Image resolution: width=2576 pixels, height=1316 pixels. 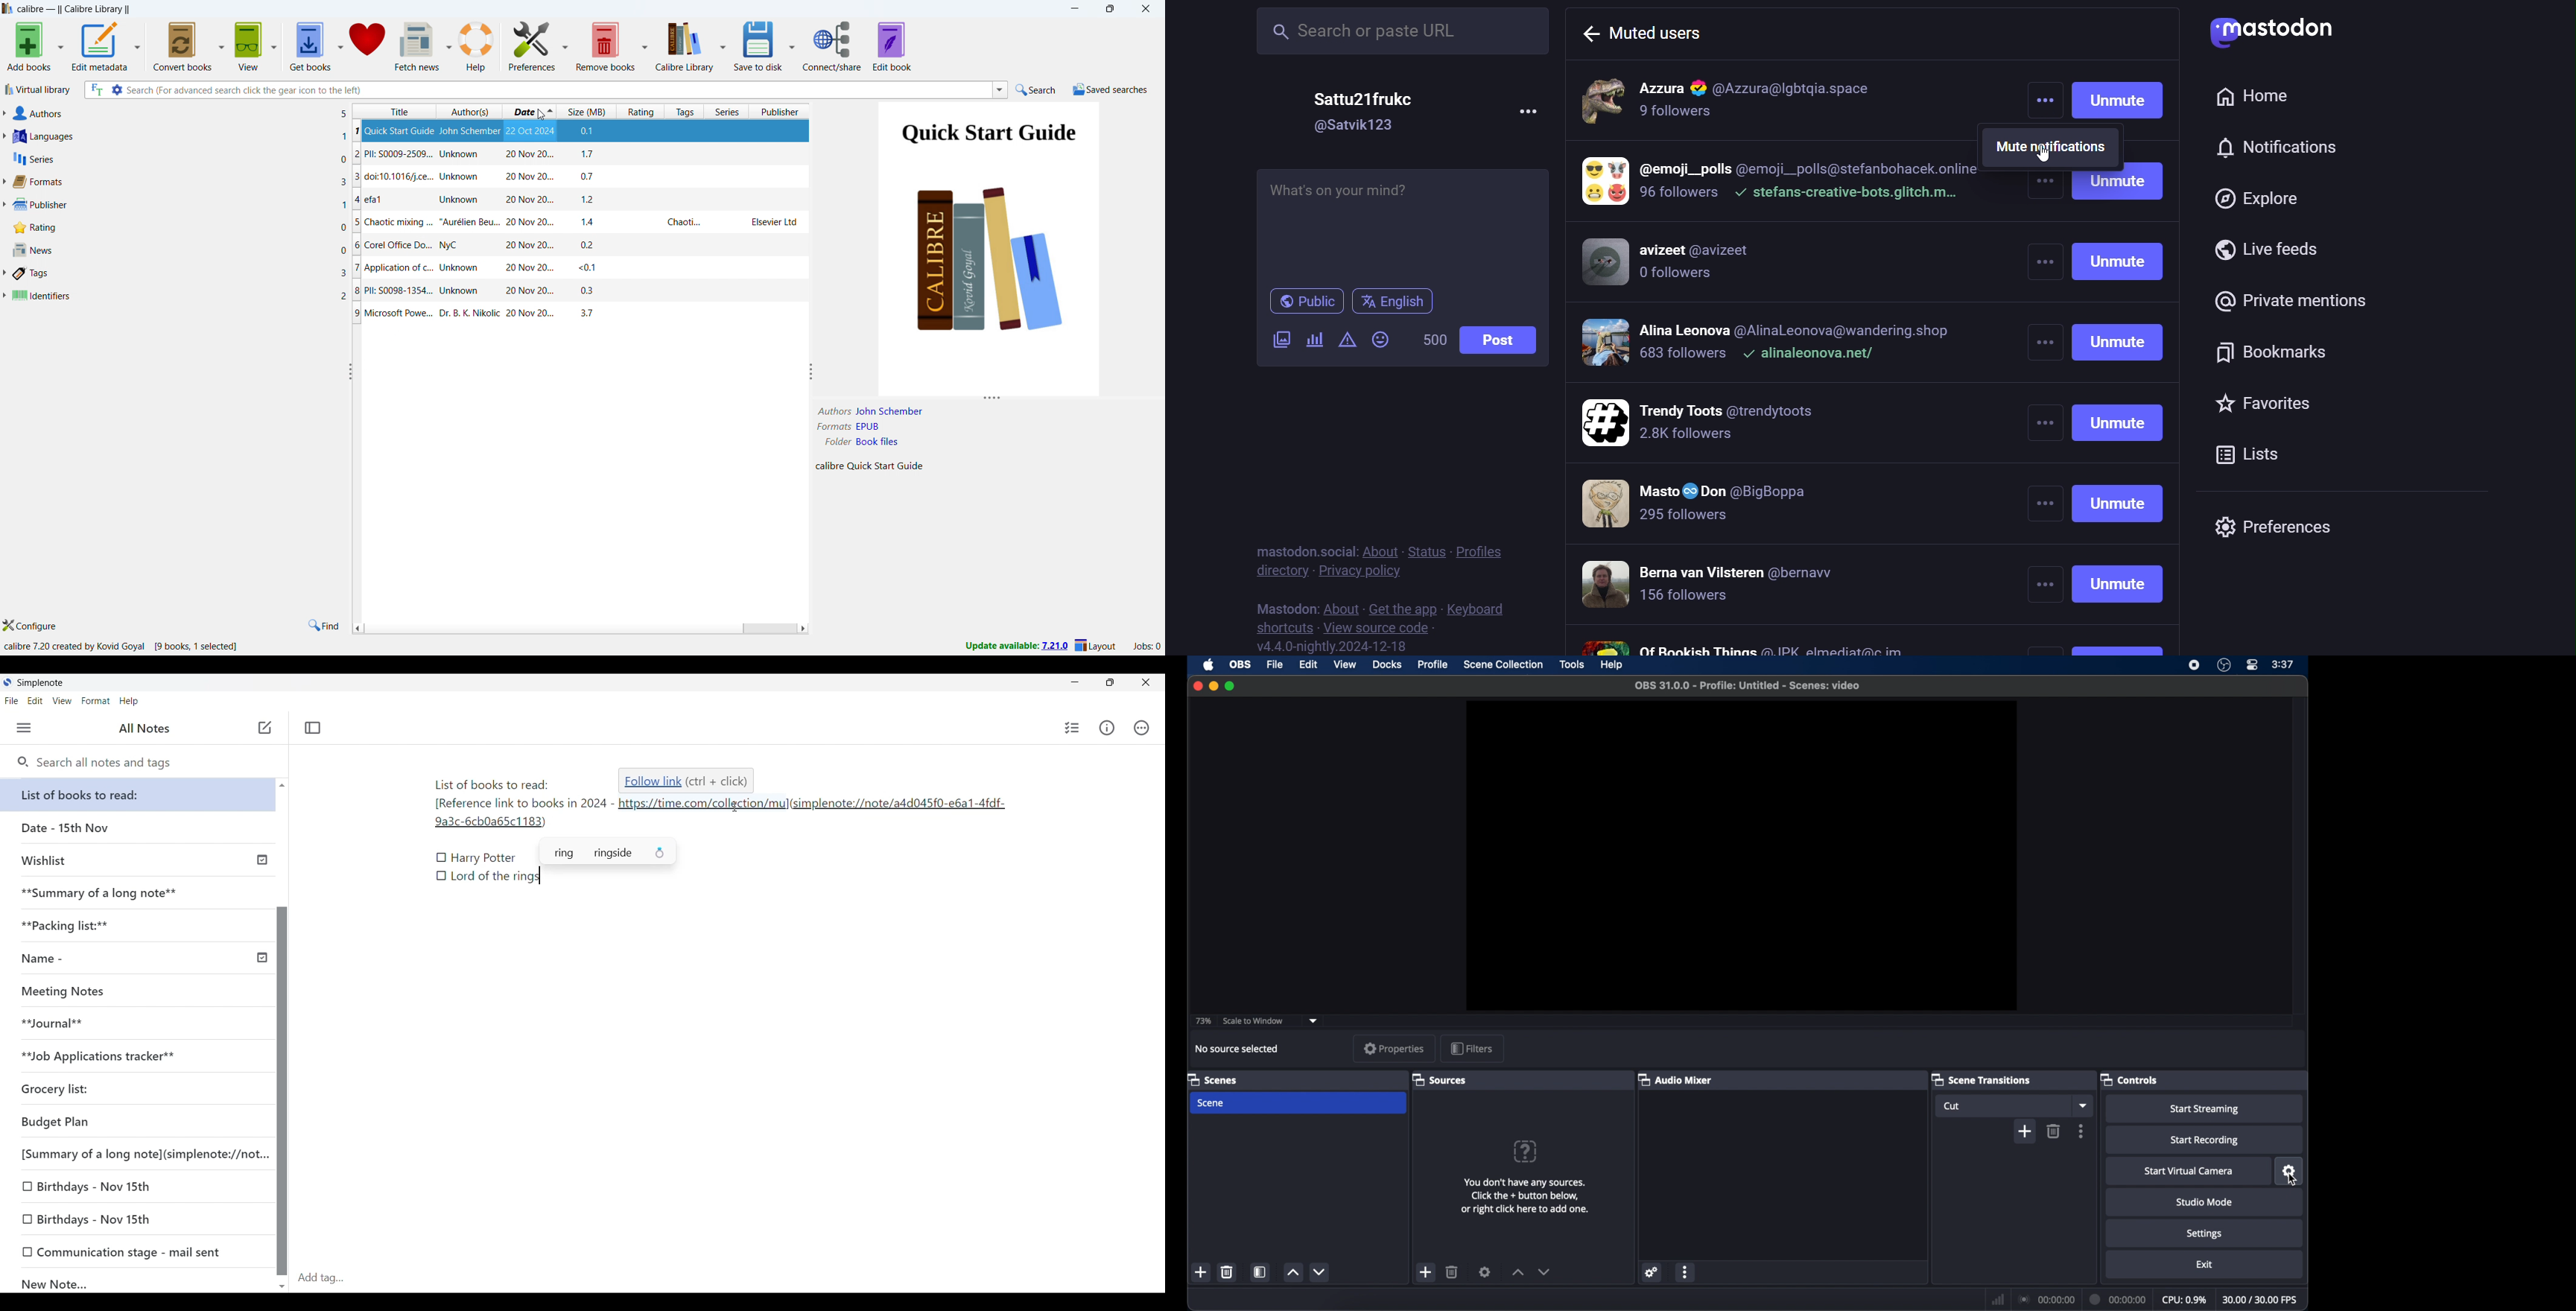 I want to click on resize, so click(x=994, y=399).